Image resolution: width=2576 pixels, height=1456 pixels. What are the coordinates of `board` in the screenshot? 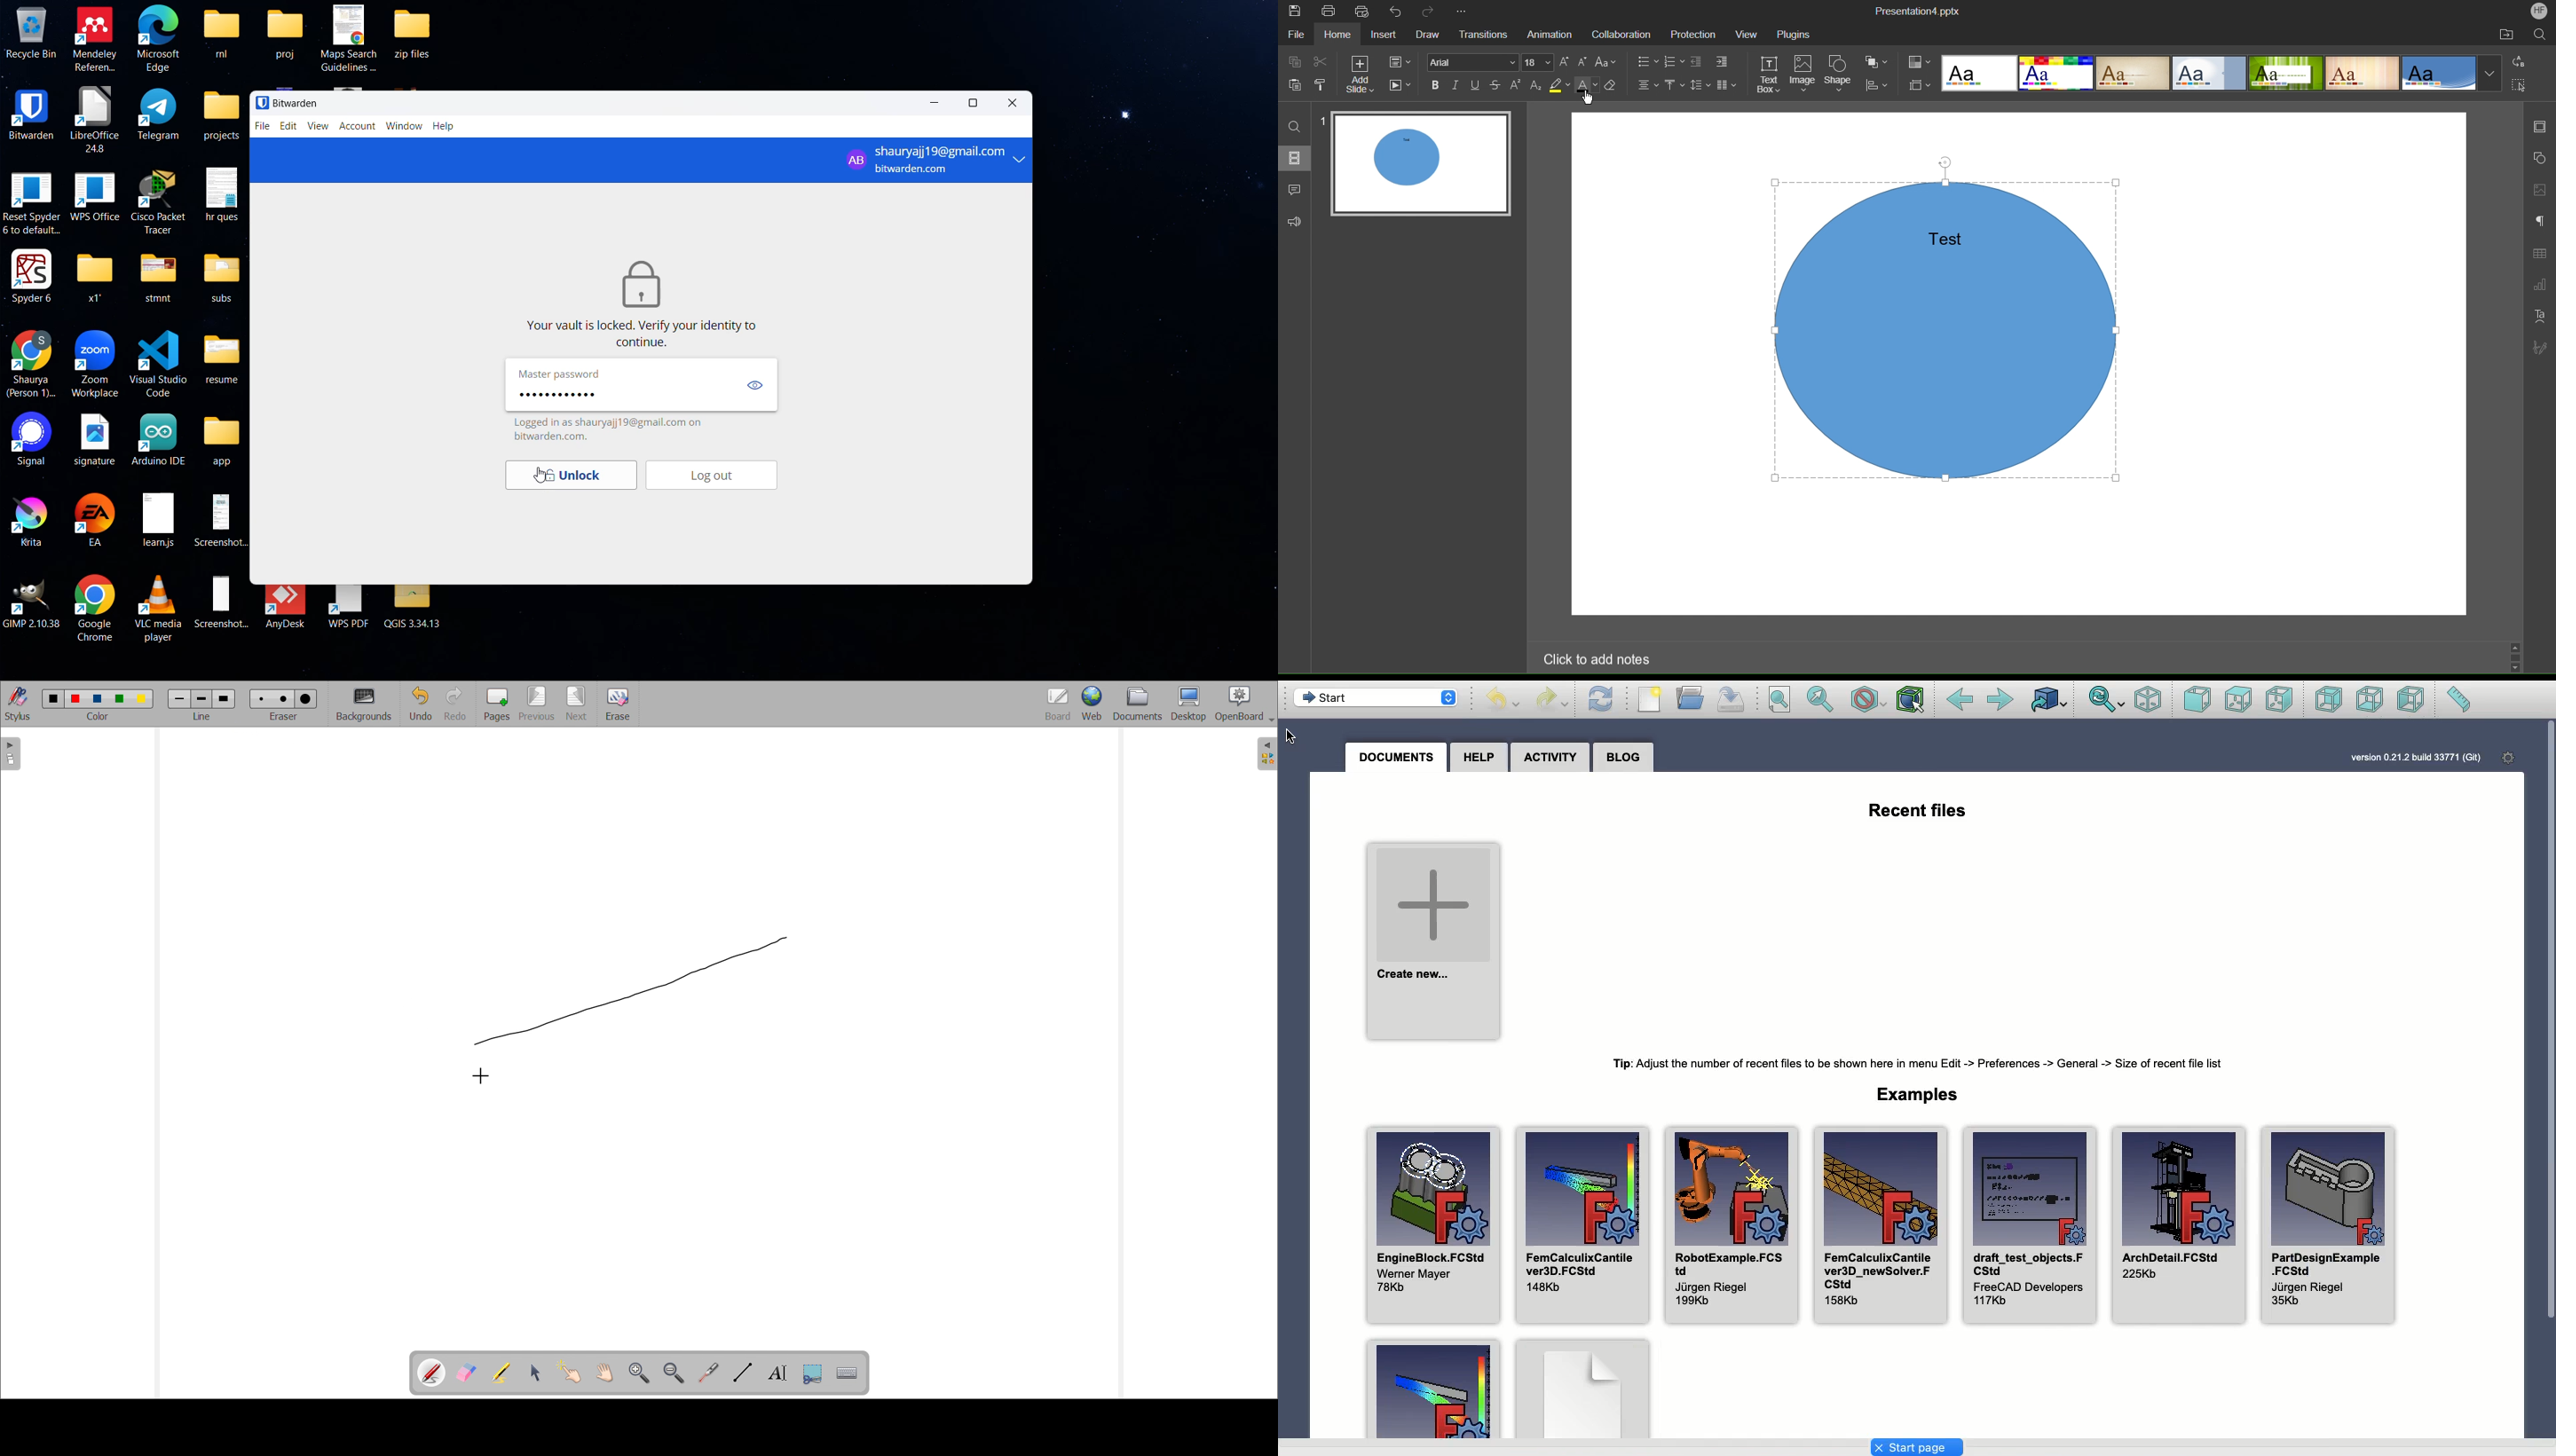 It's located at (1057, 704).